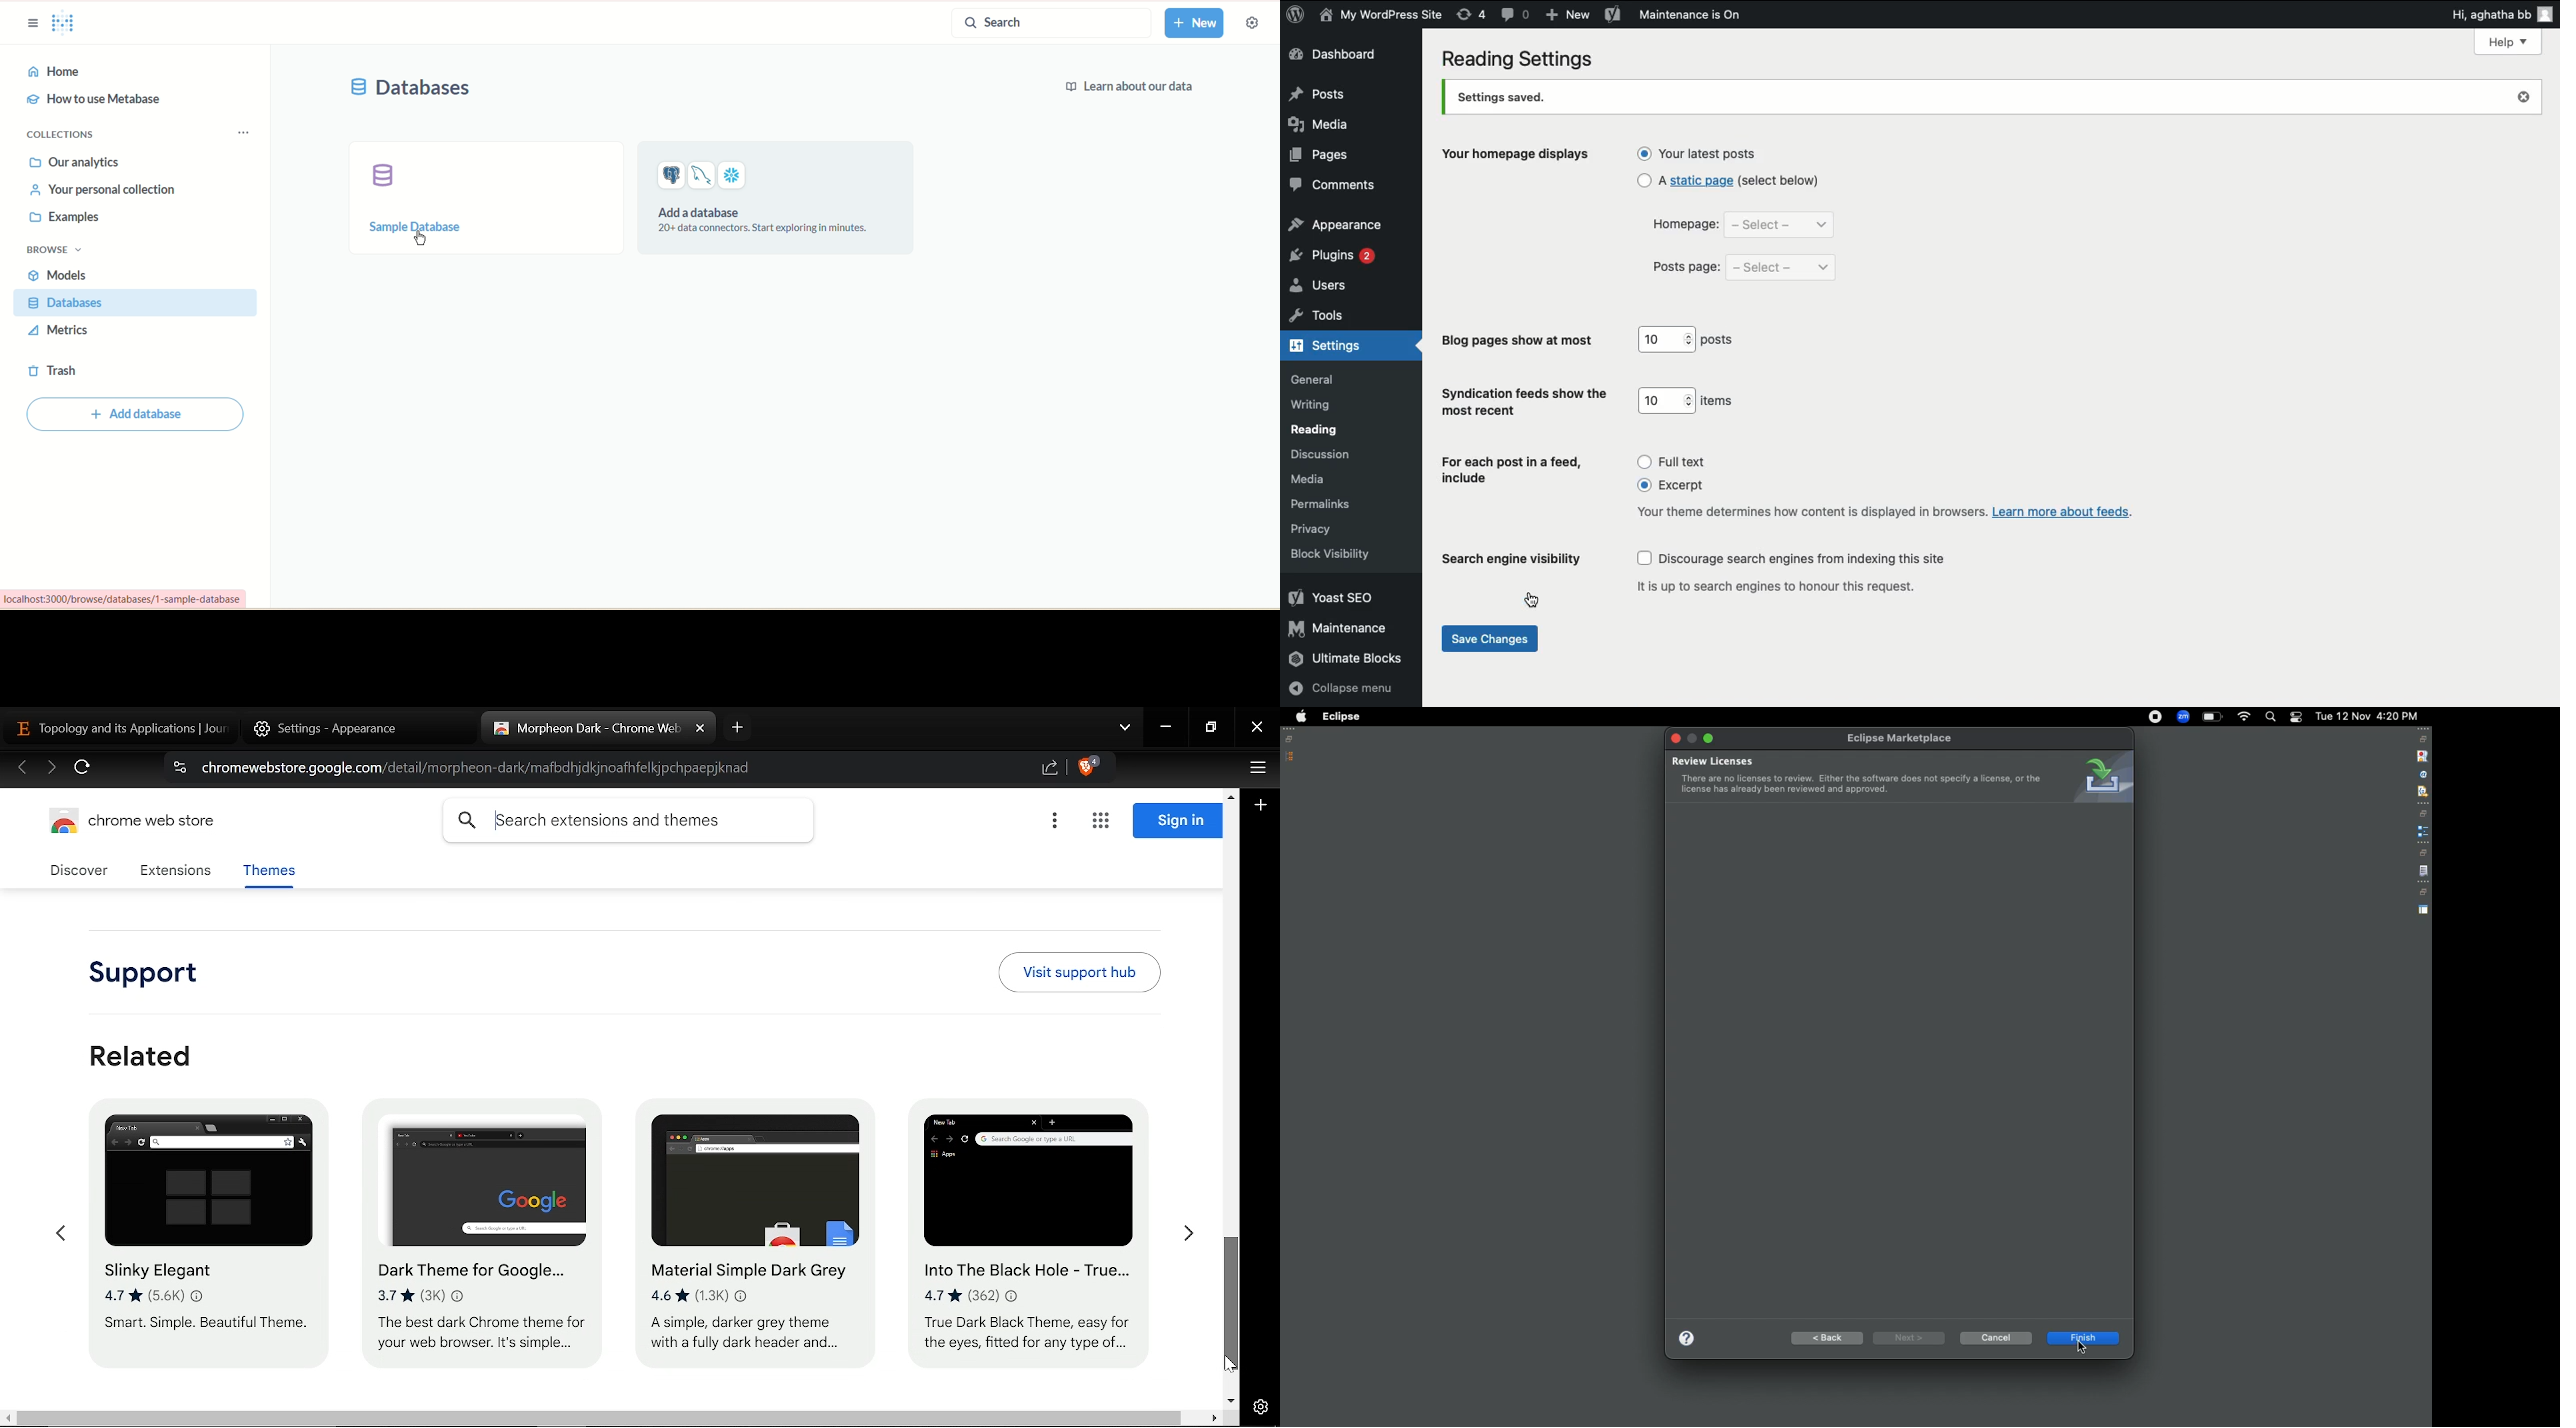  What do you see at coordinates (210, 1416) in the screenshot?
I see `Extended URL` at bounding box center [210, 1416].